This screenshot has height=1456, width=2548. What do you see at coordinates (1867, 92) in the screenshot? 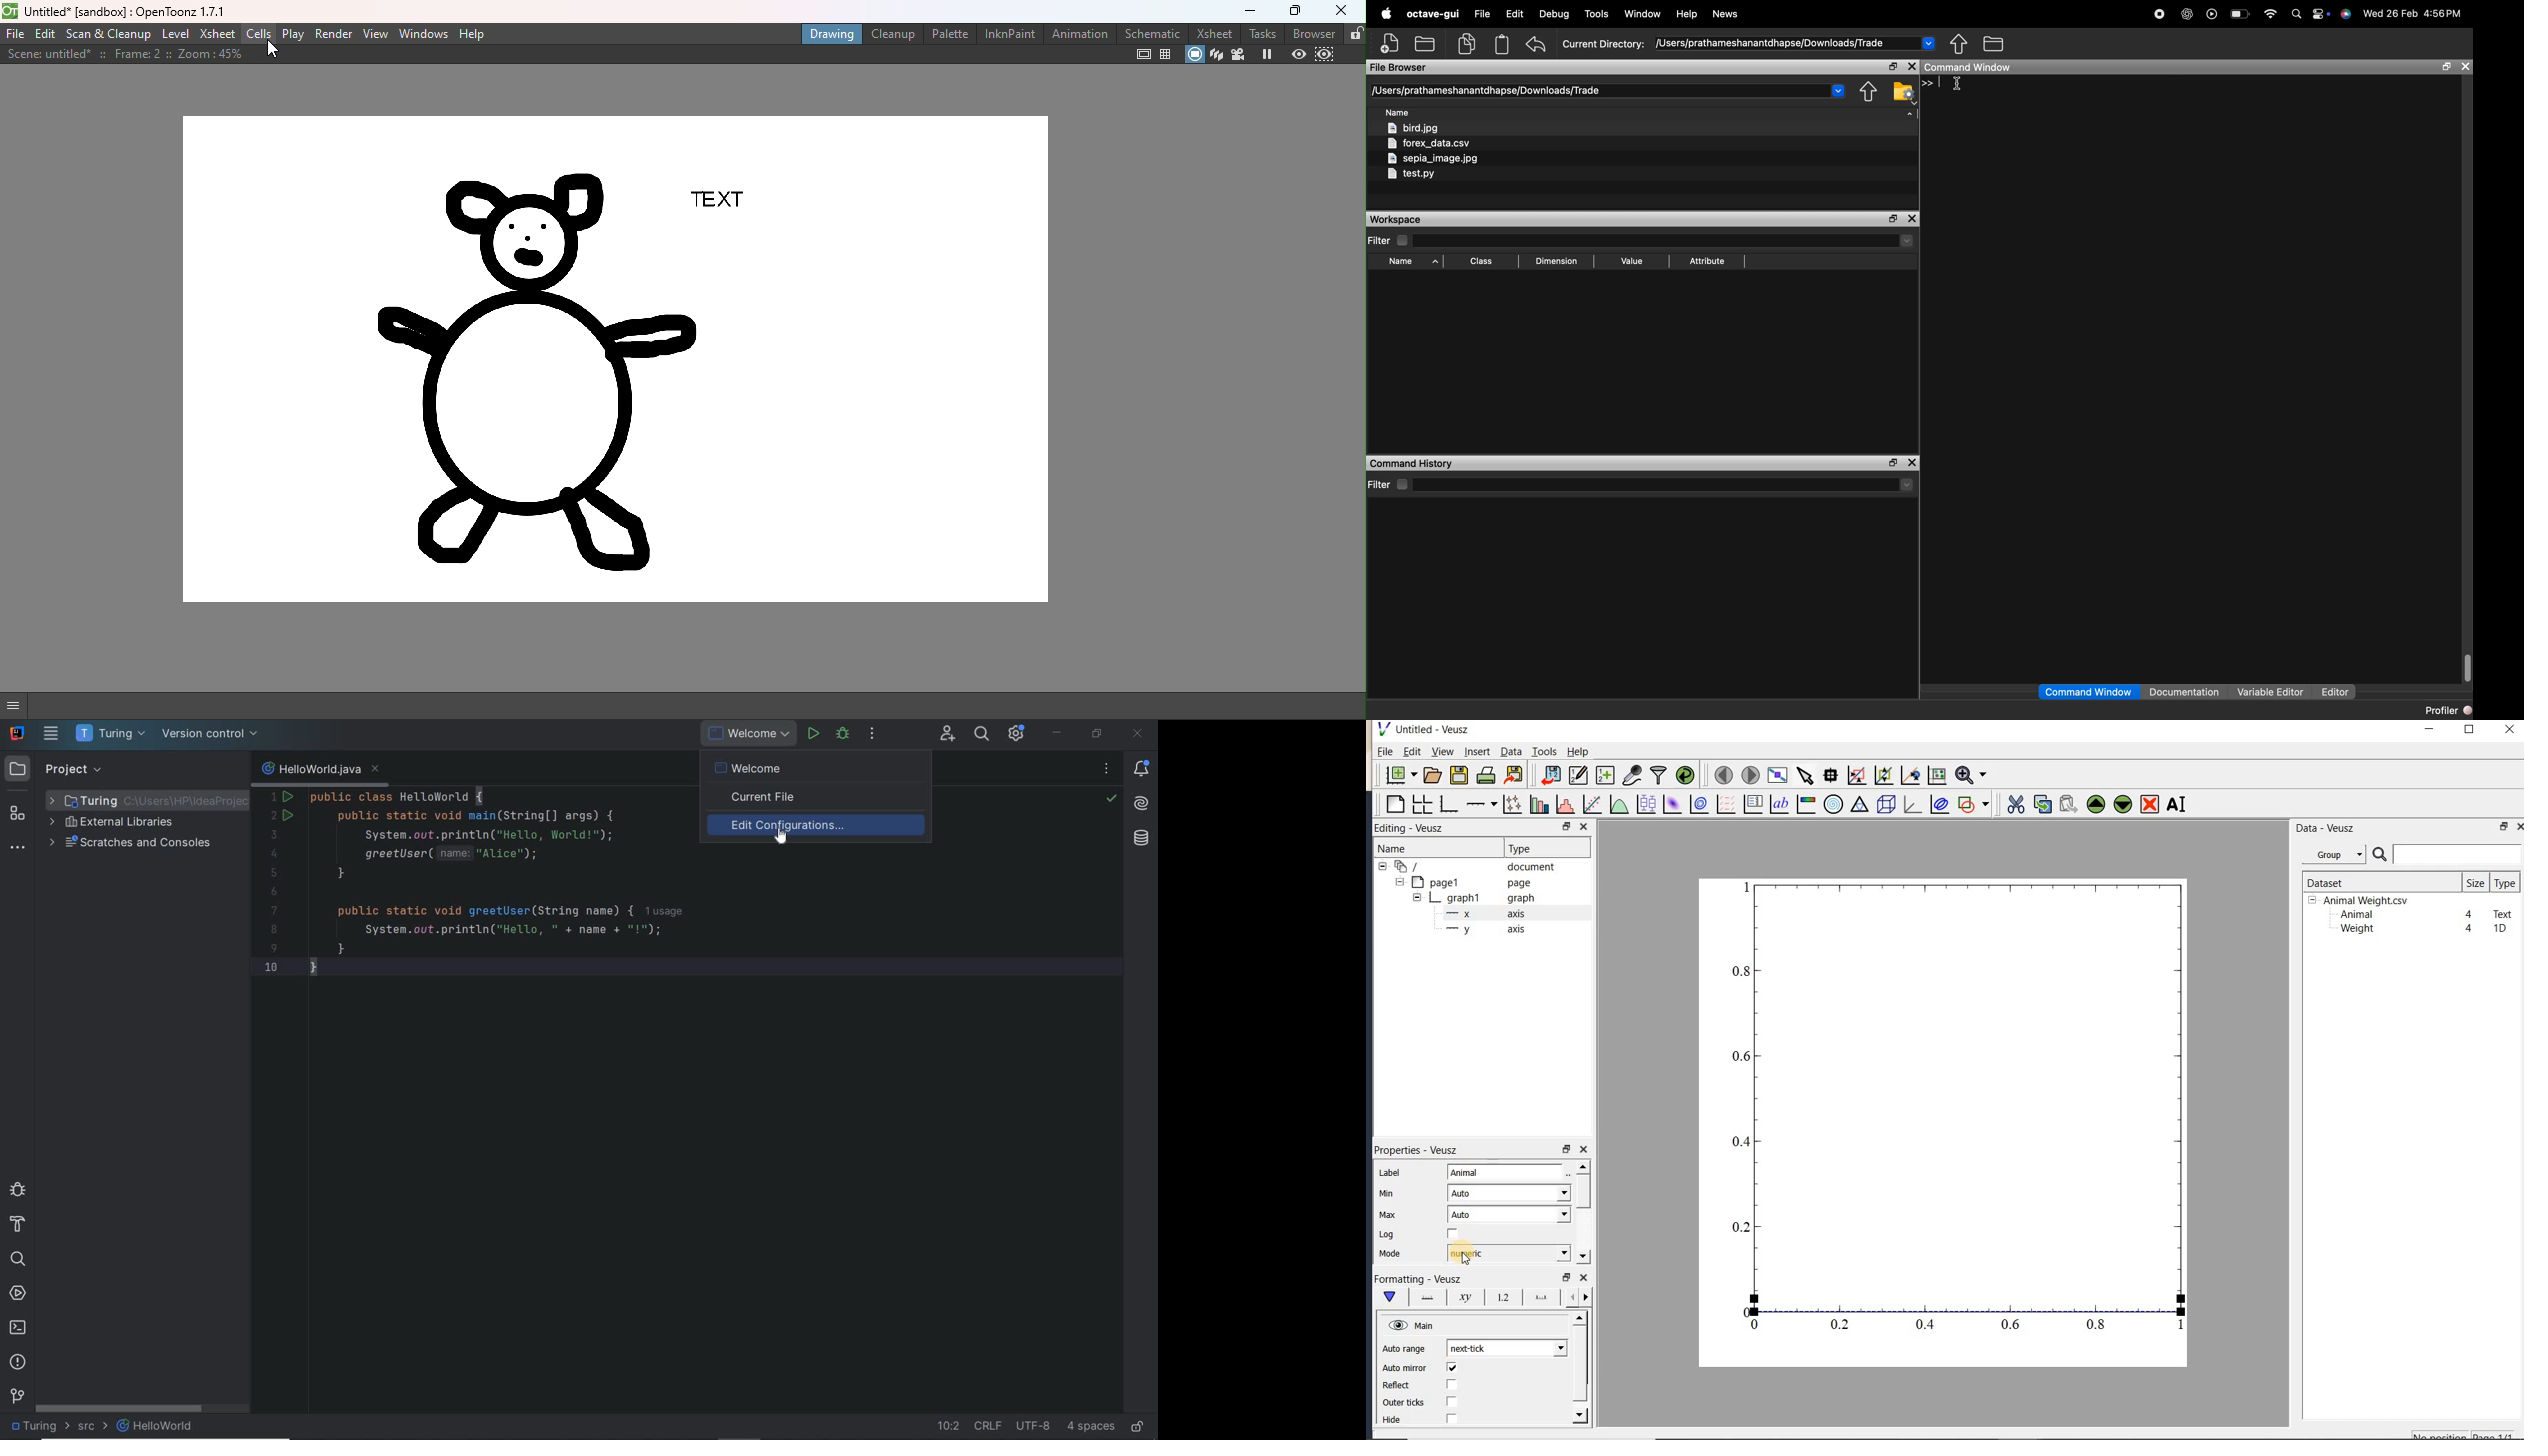
I see `share` at bounding box center [1867, 92].